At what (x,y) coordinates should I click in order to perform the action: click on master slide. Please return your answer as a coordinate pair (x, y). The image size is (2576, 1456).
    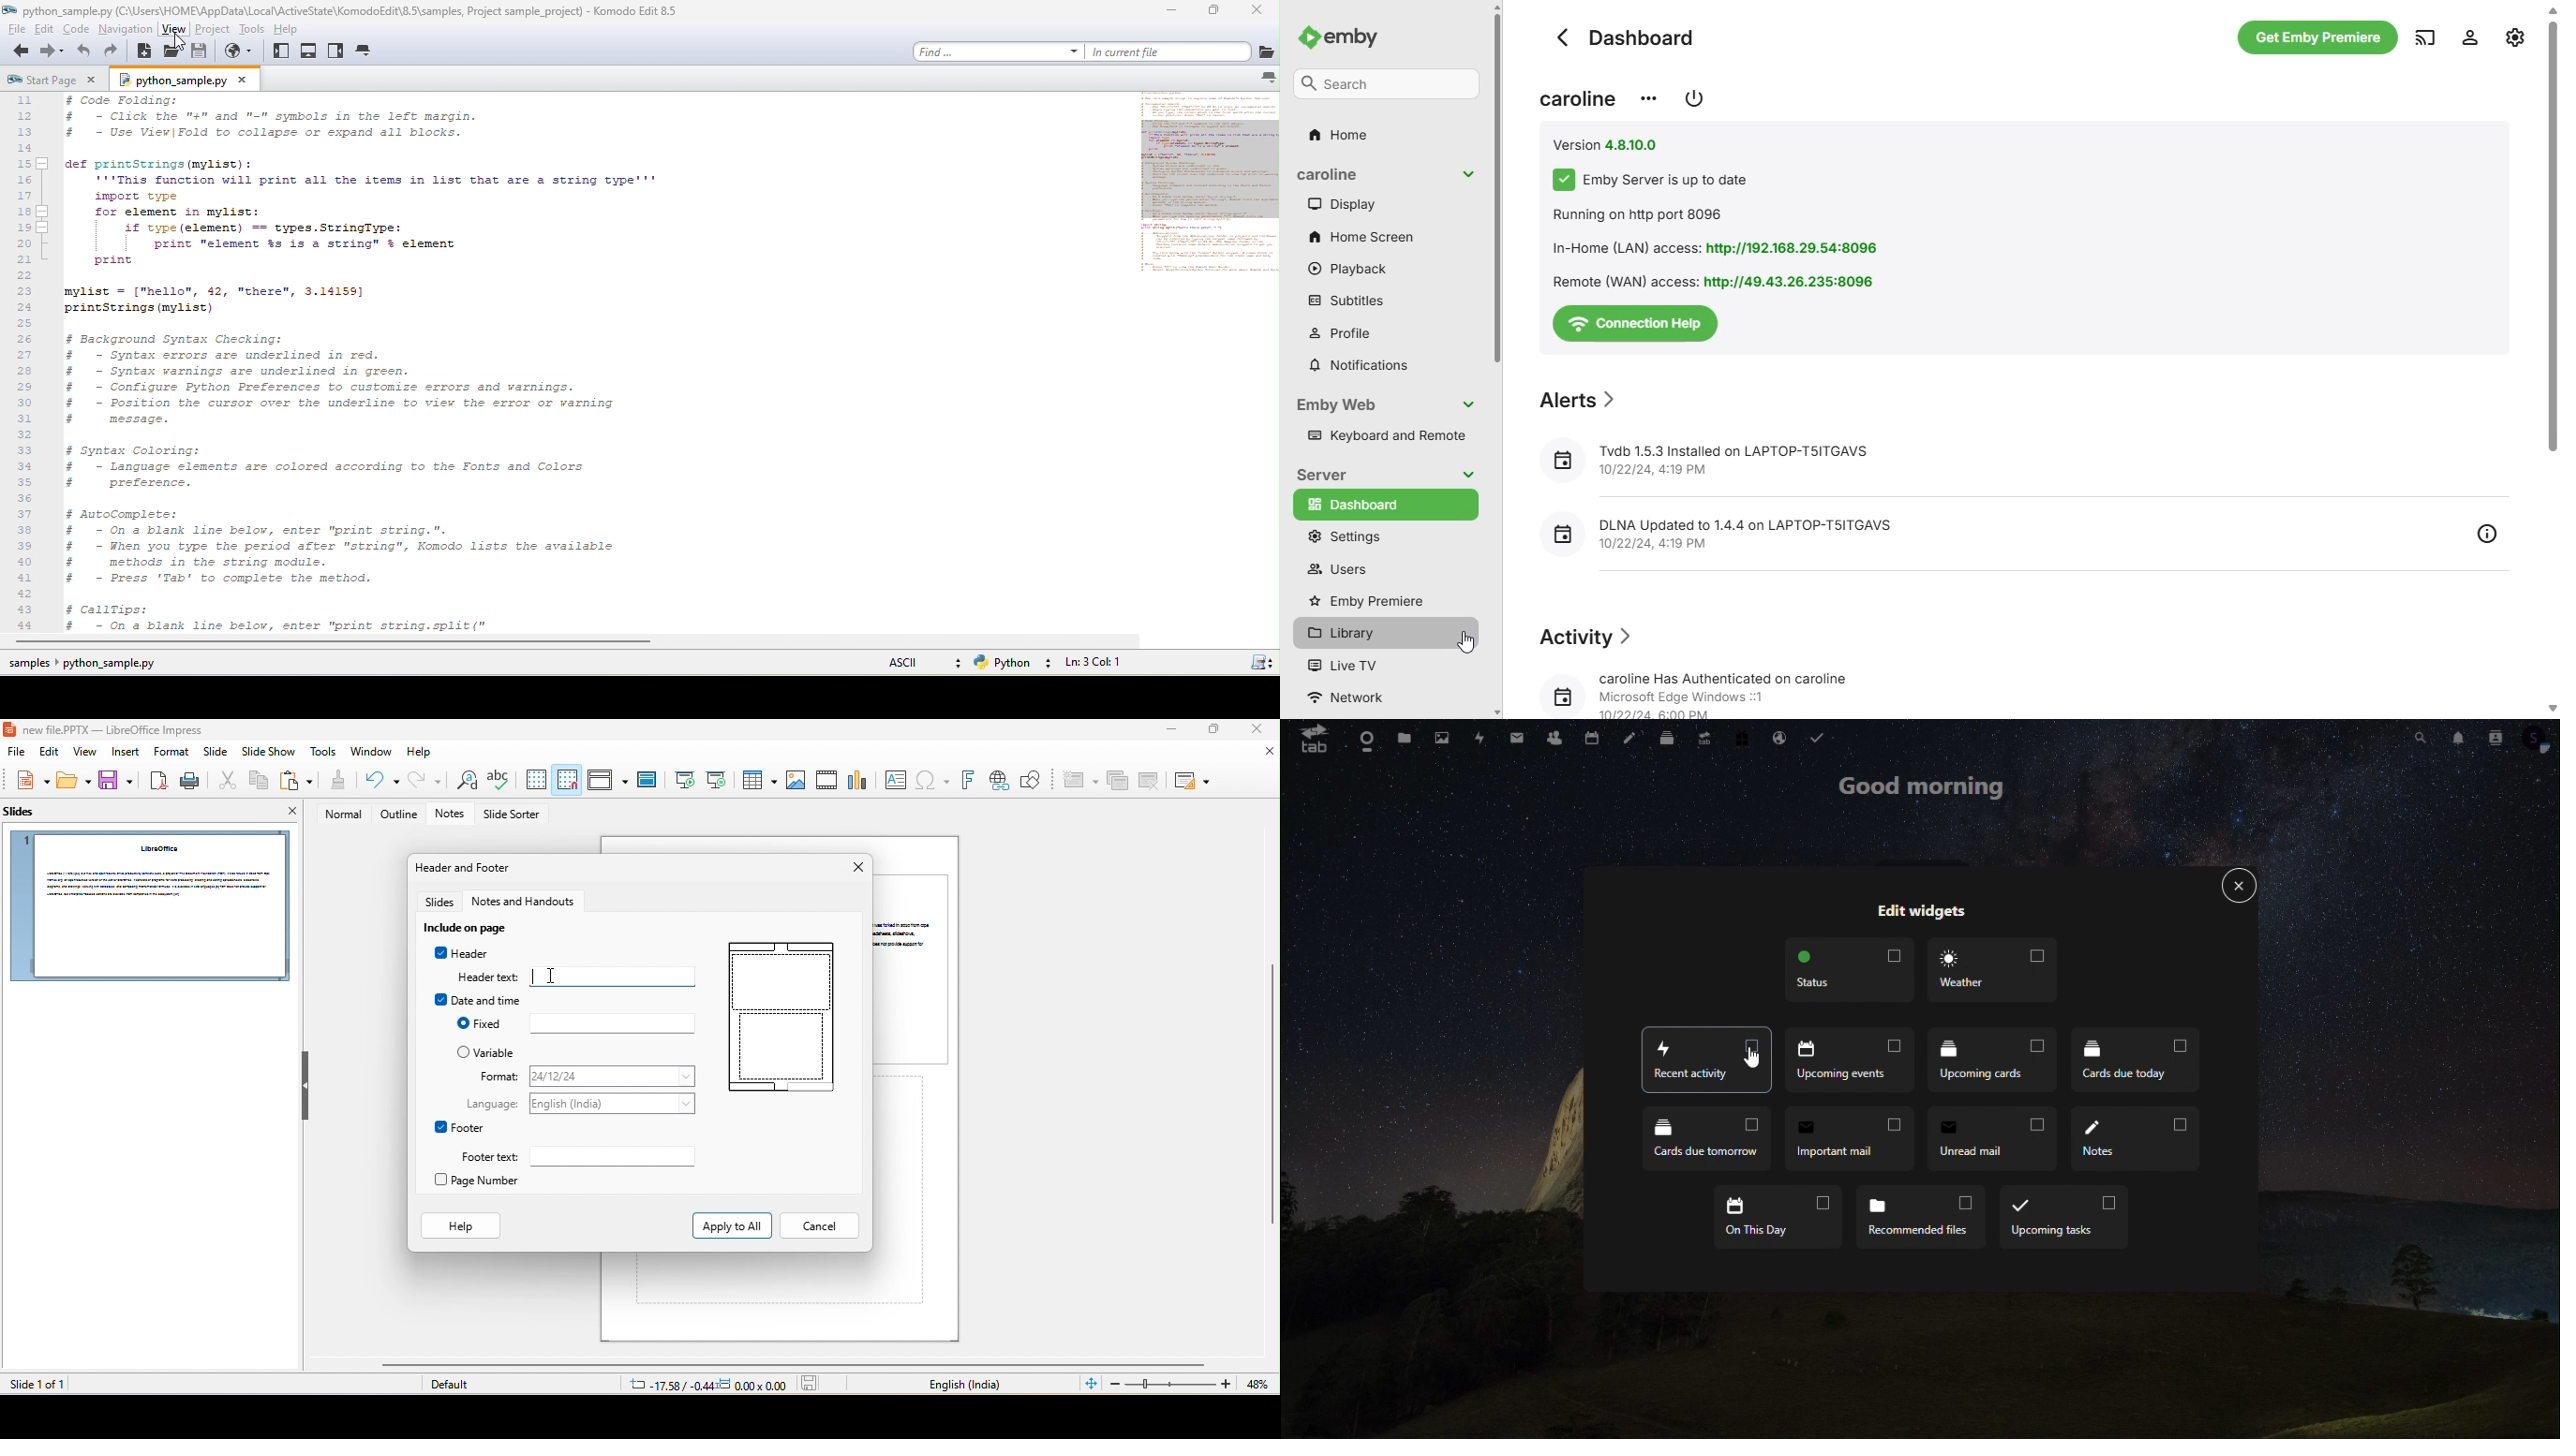
    Looking at the image, I should click on (647, 781).